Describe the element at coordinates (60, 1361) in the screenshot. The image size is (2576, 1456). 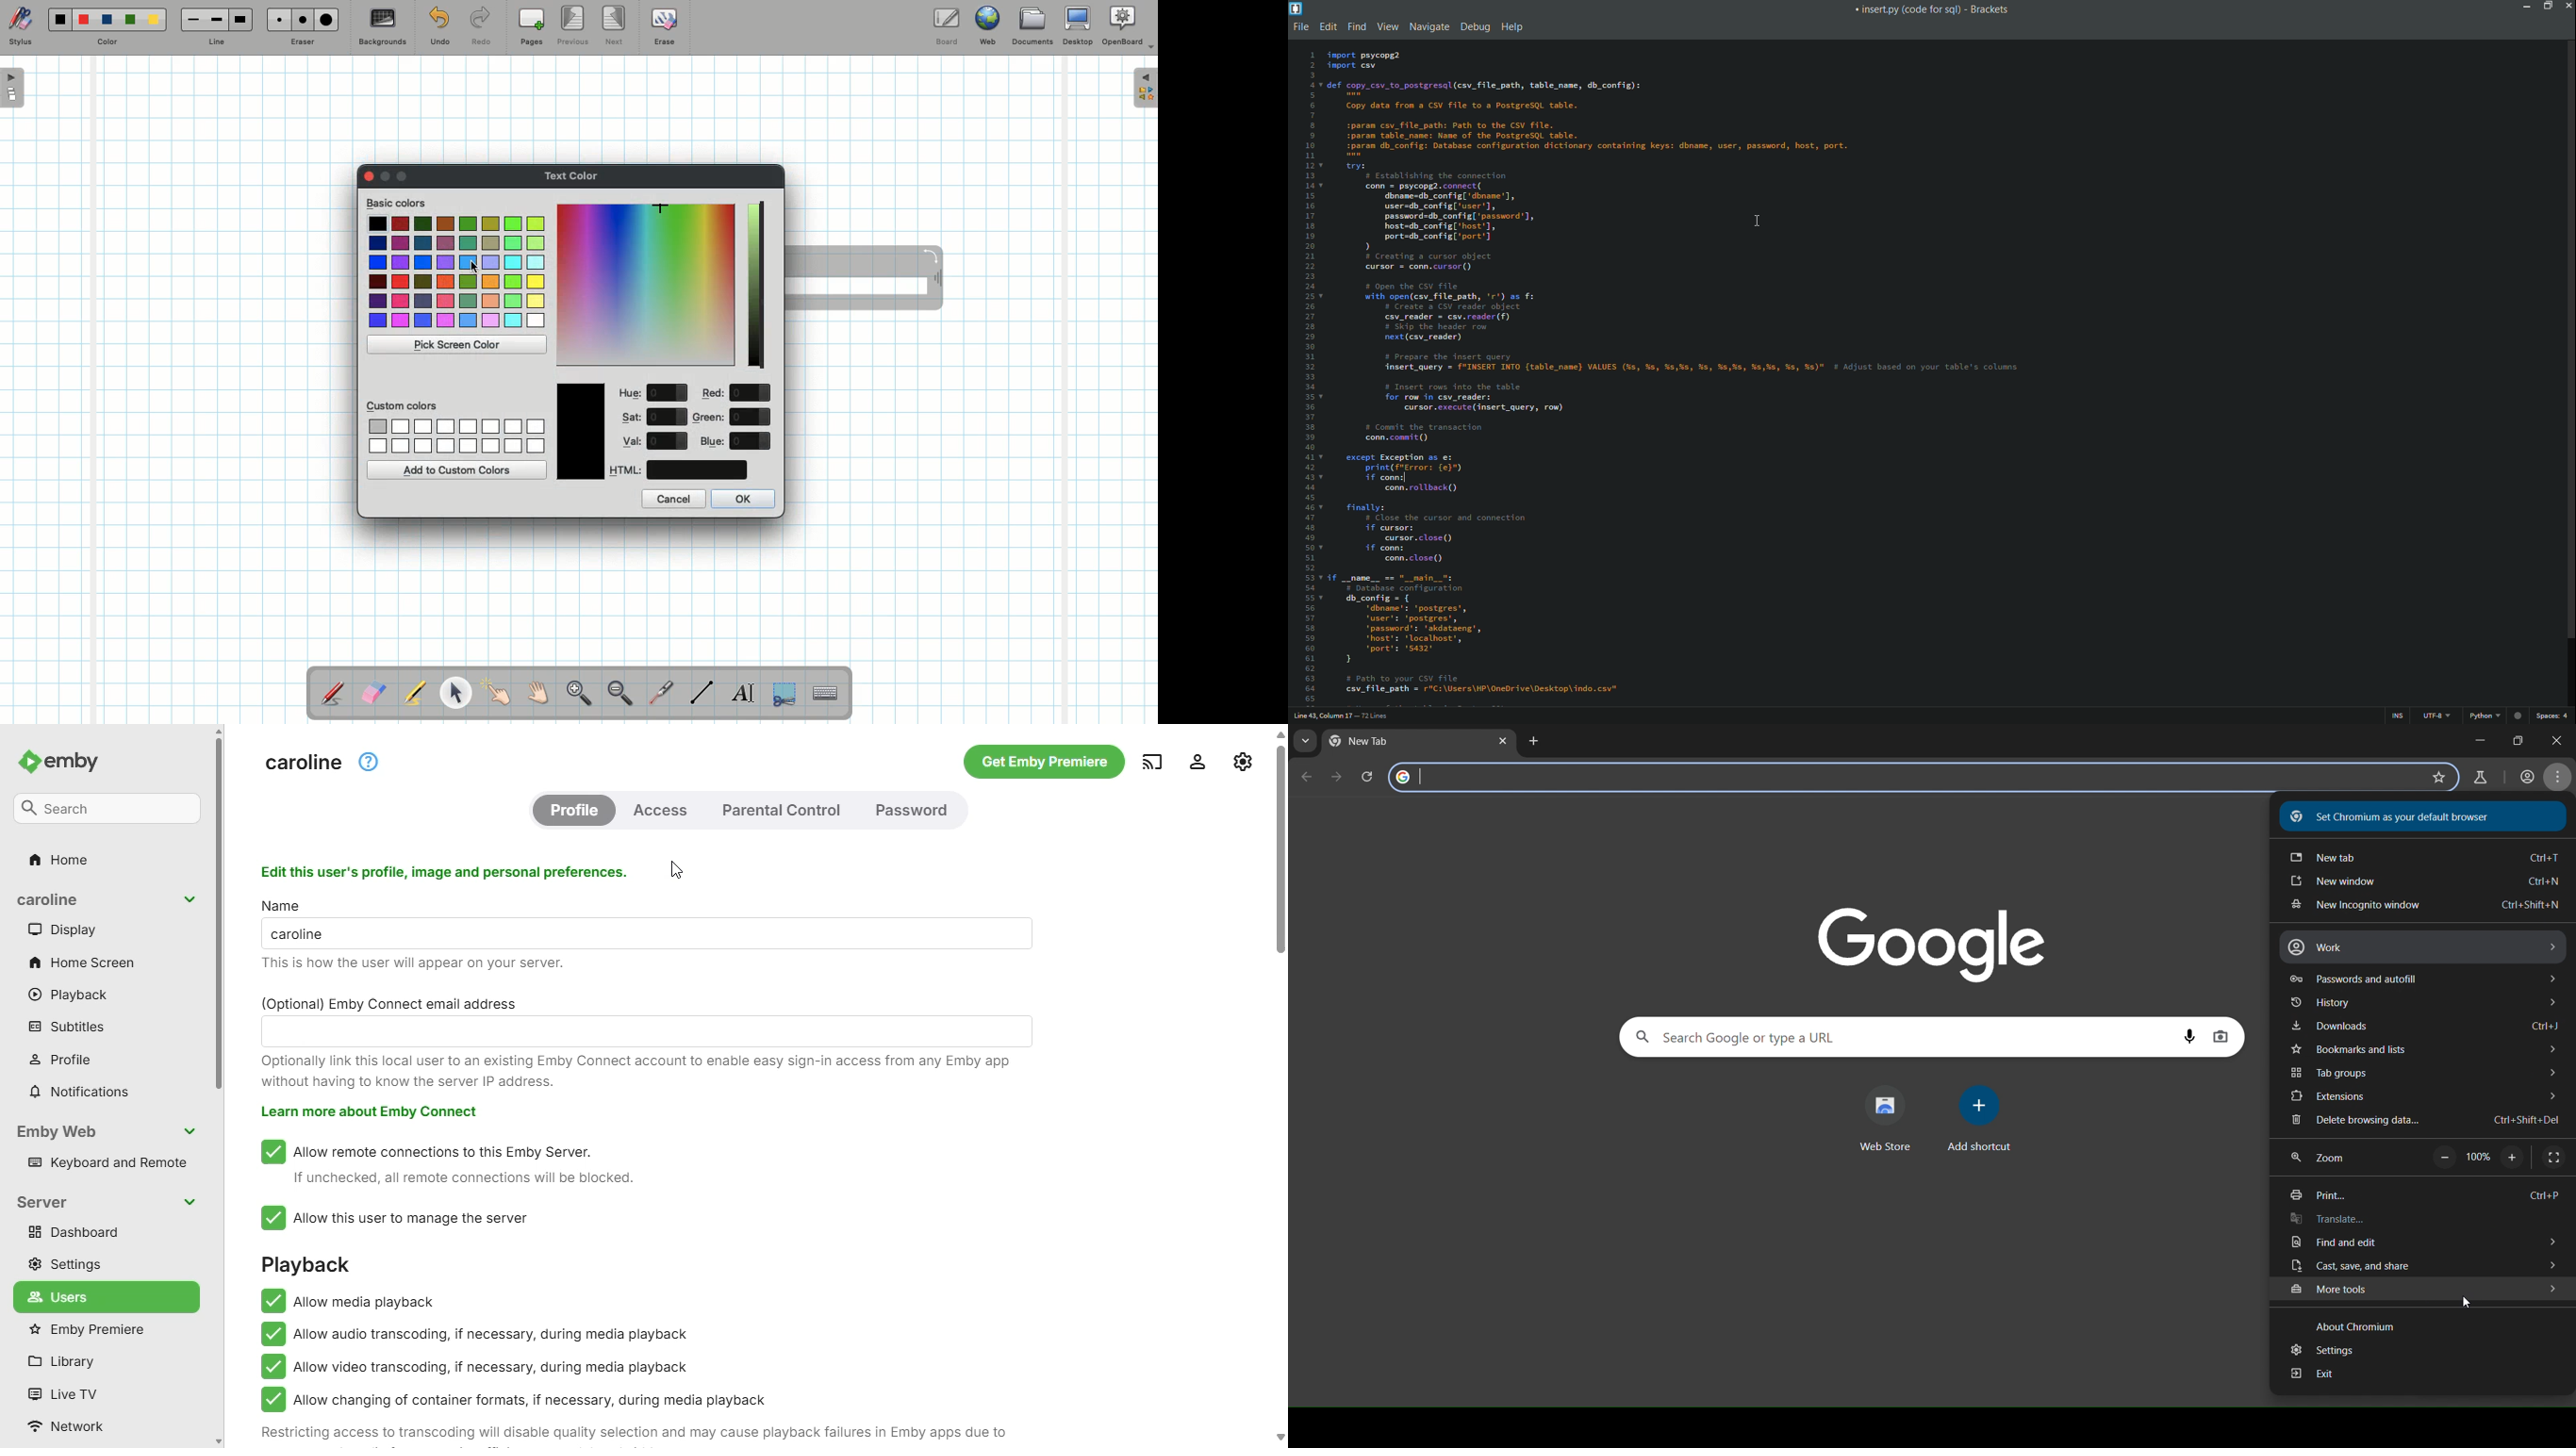
I see `library` at that location.